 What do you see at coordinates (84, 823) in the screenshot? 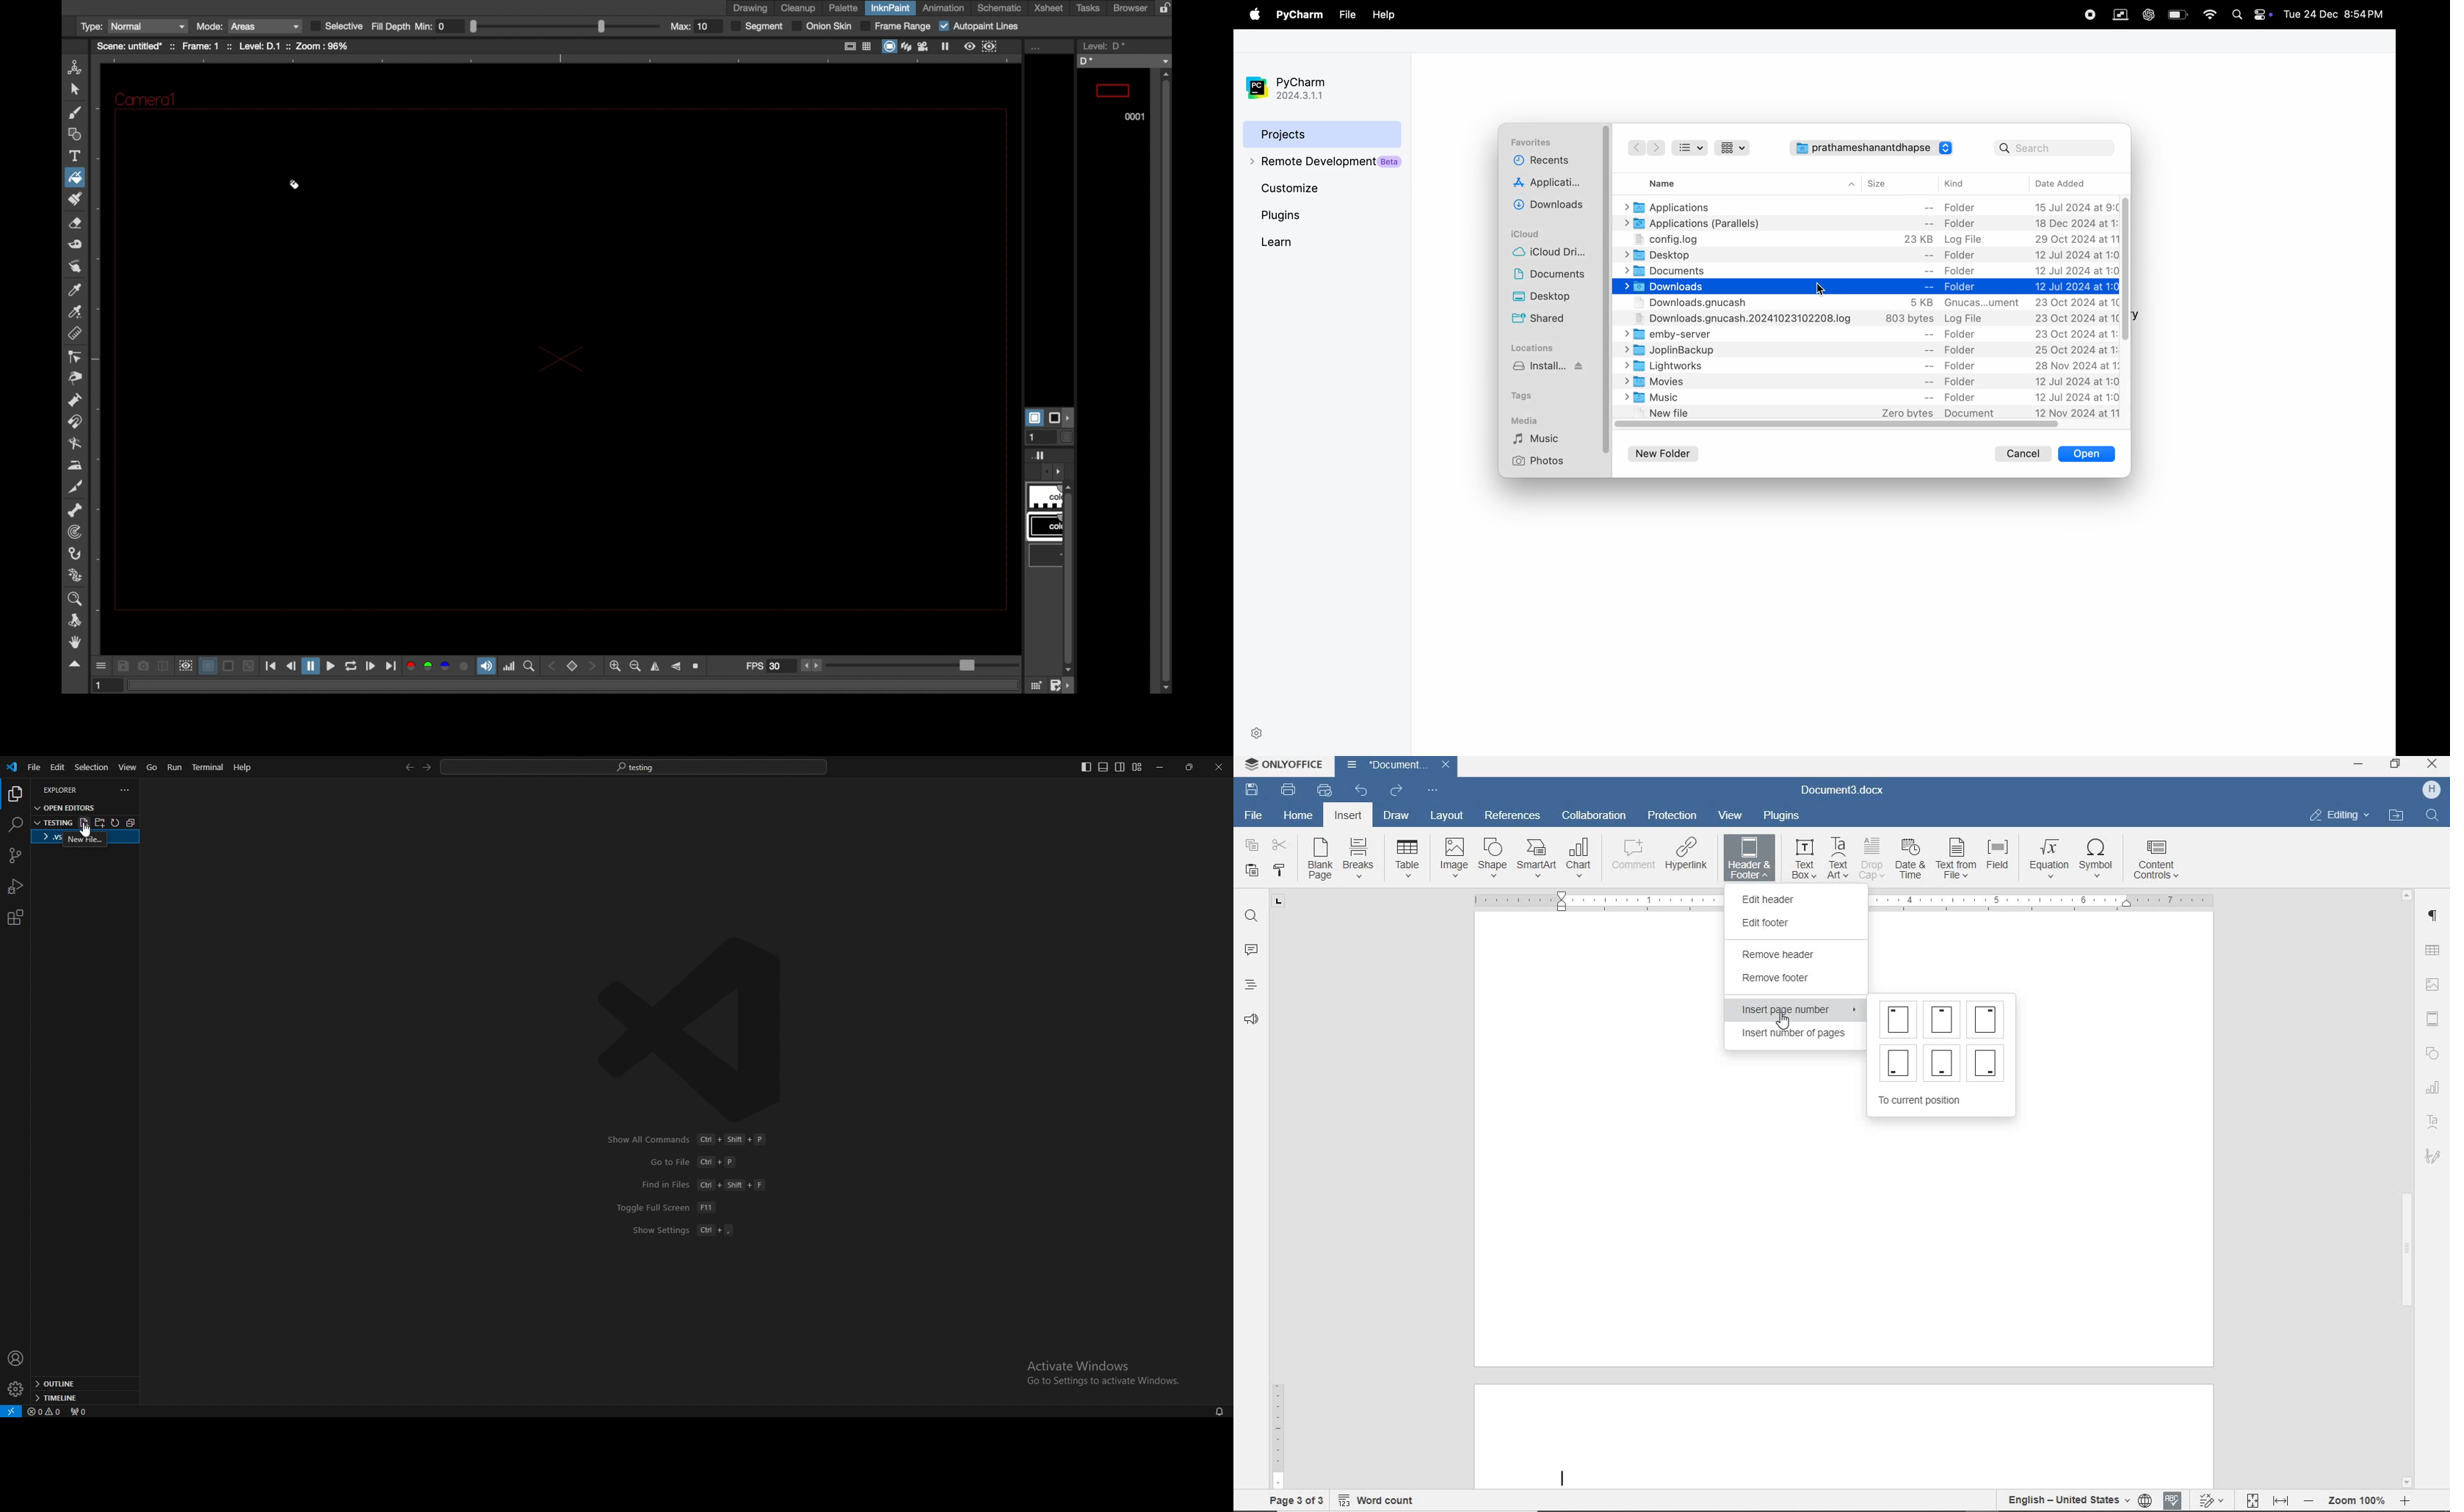
I see `new file` at bounding box center [84, 823].